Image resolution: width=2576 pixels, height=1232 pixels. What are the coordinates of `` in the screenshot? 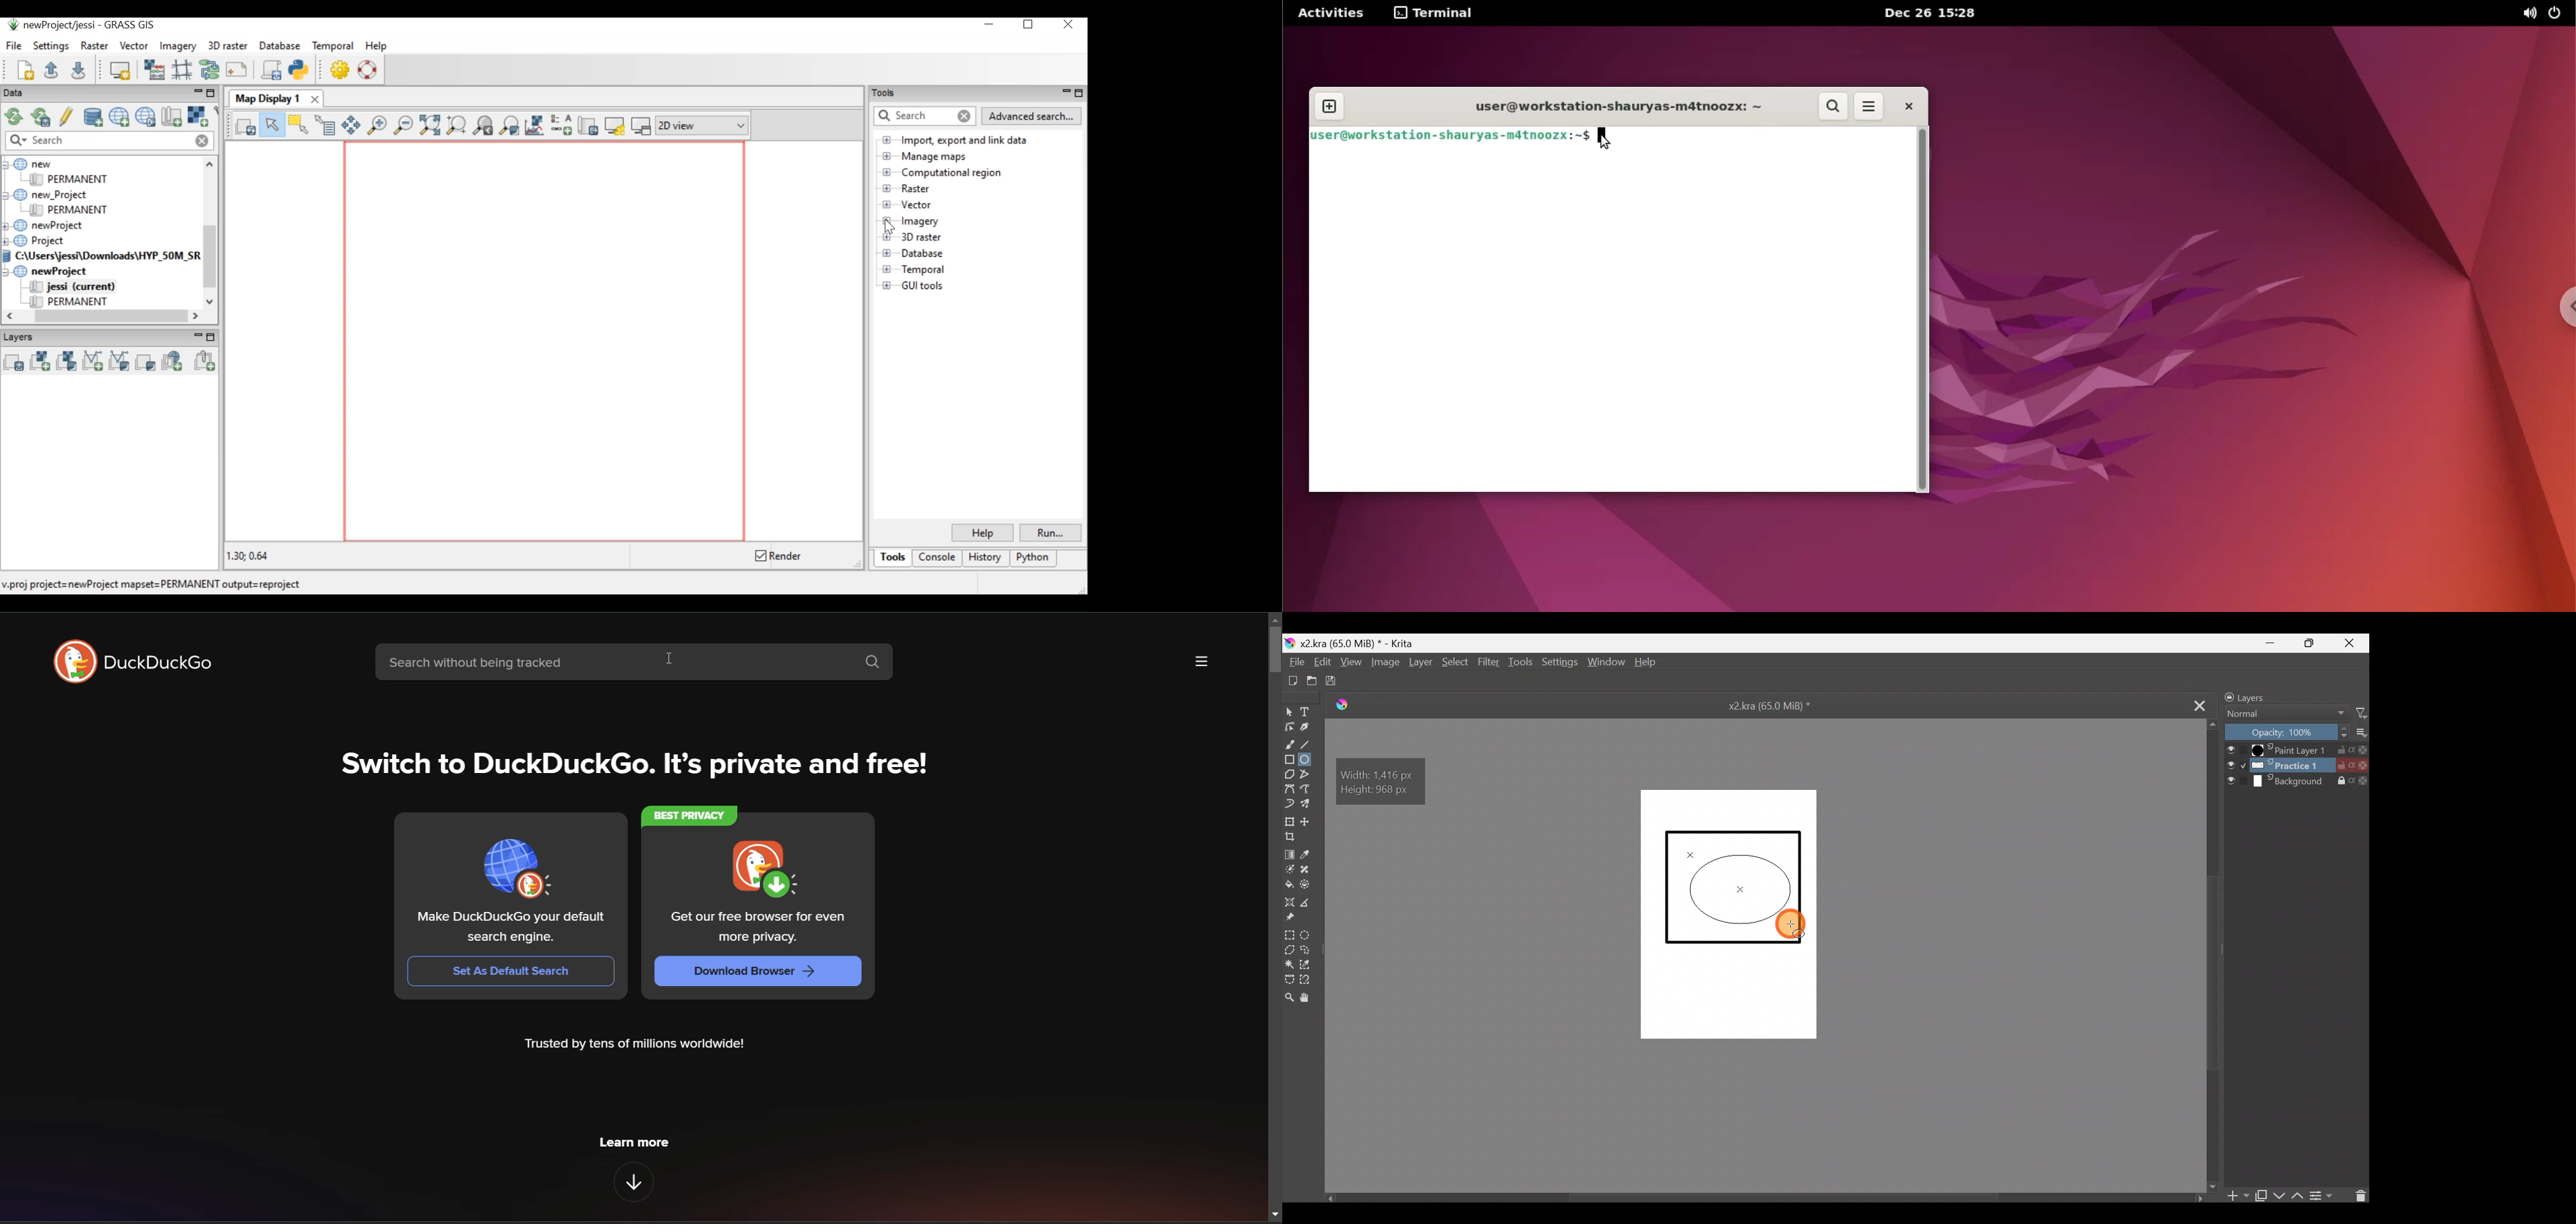 It's located at (764, 868).